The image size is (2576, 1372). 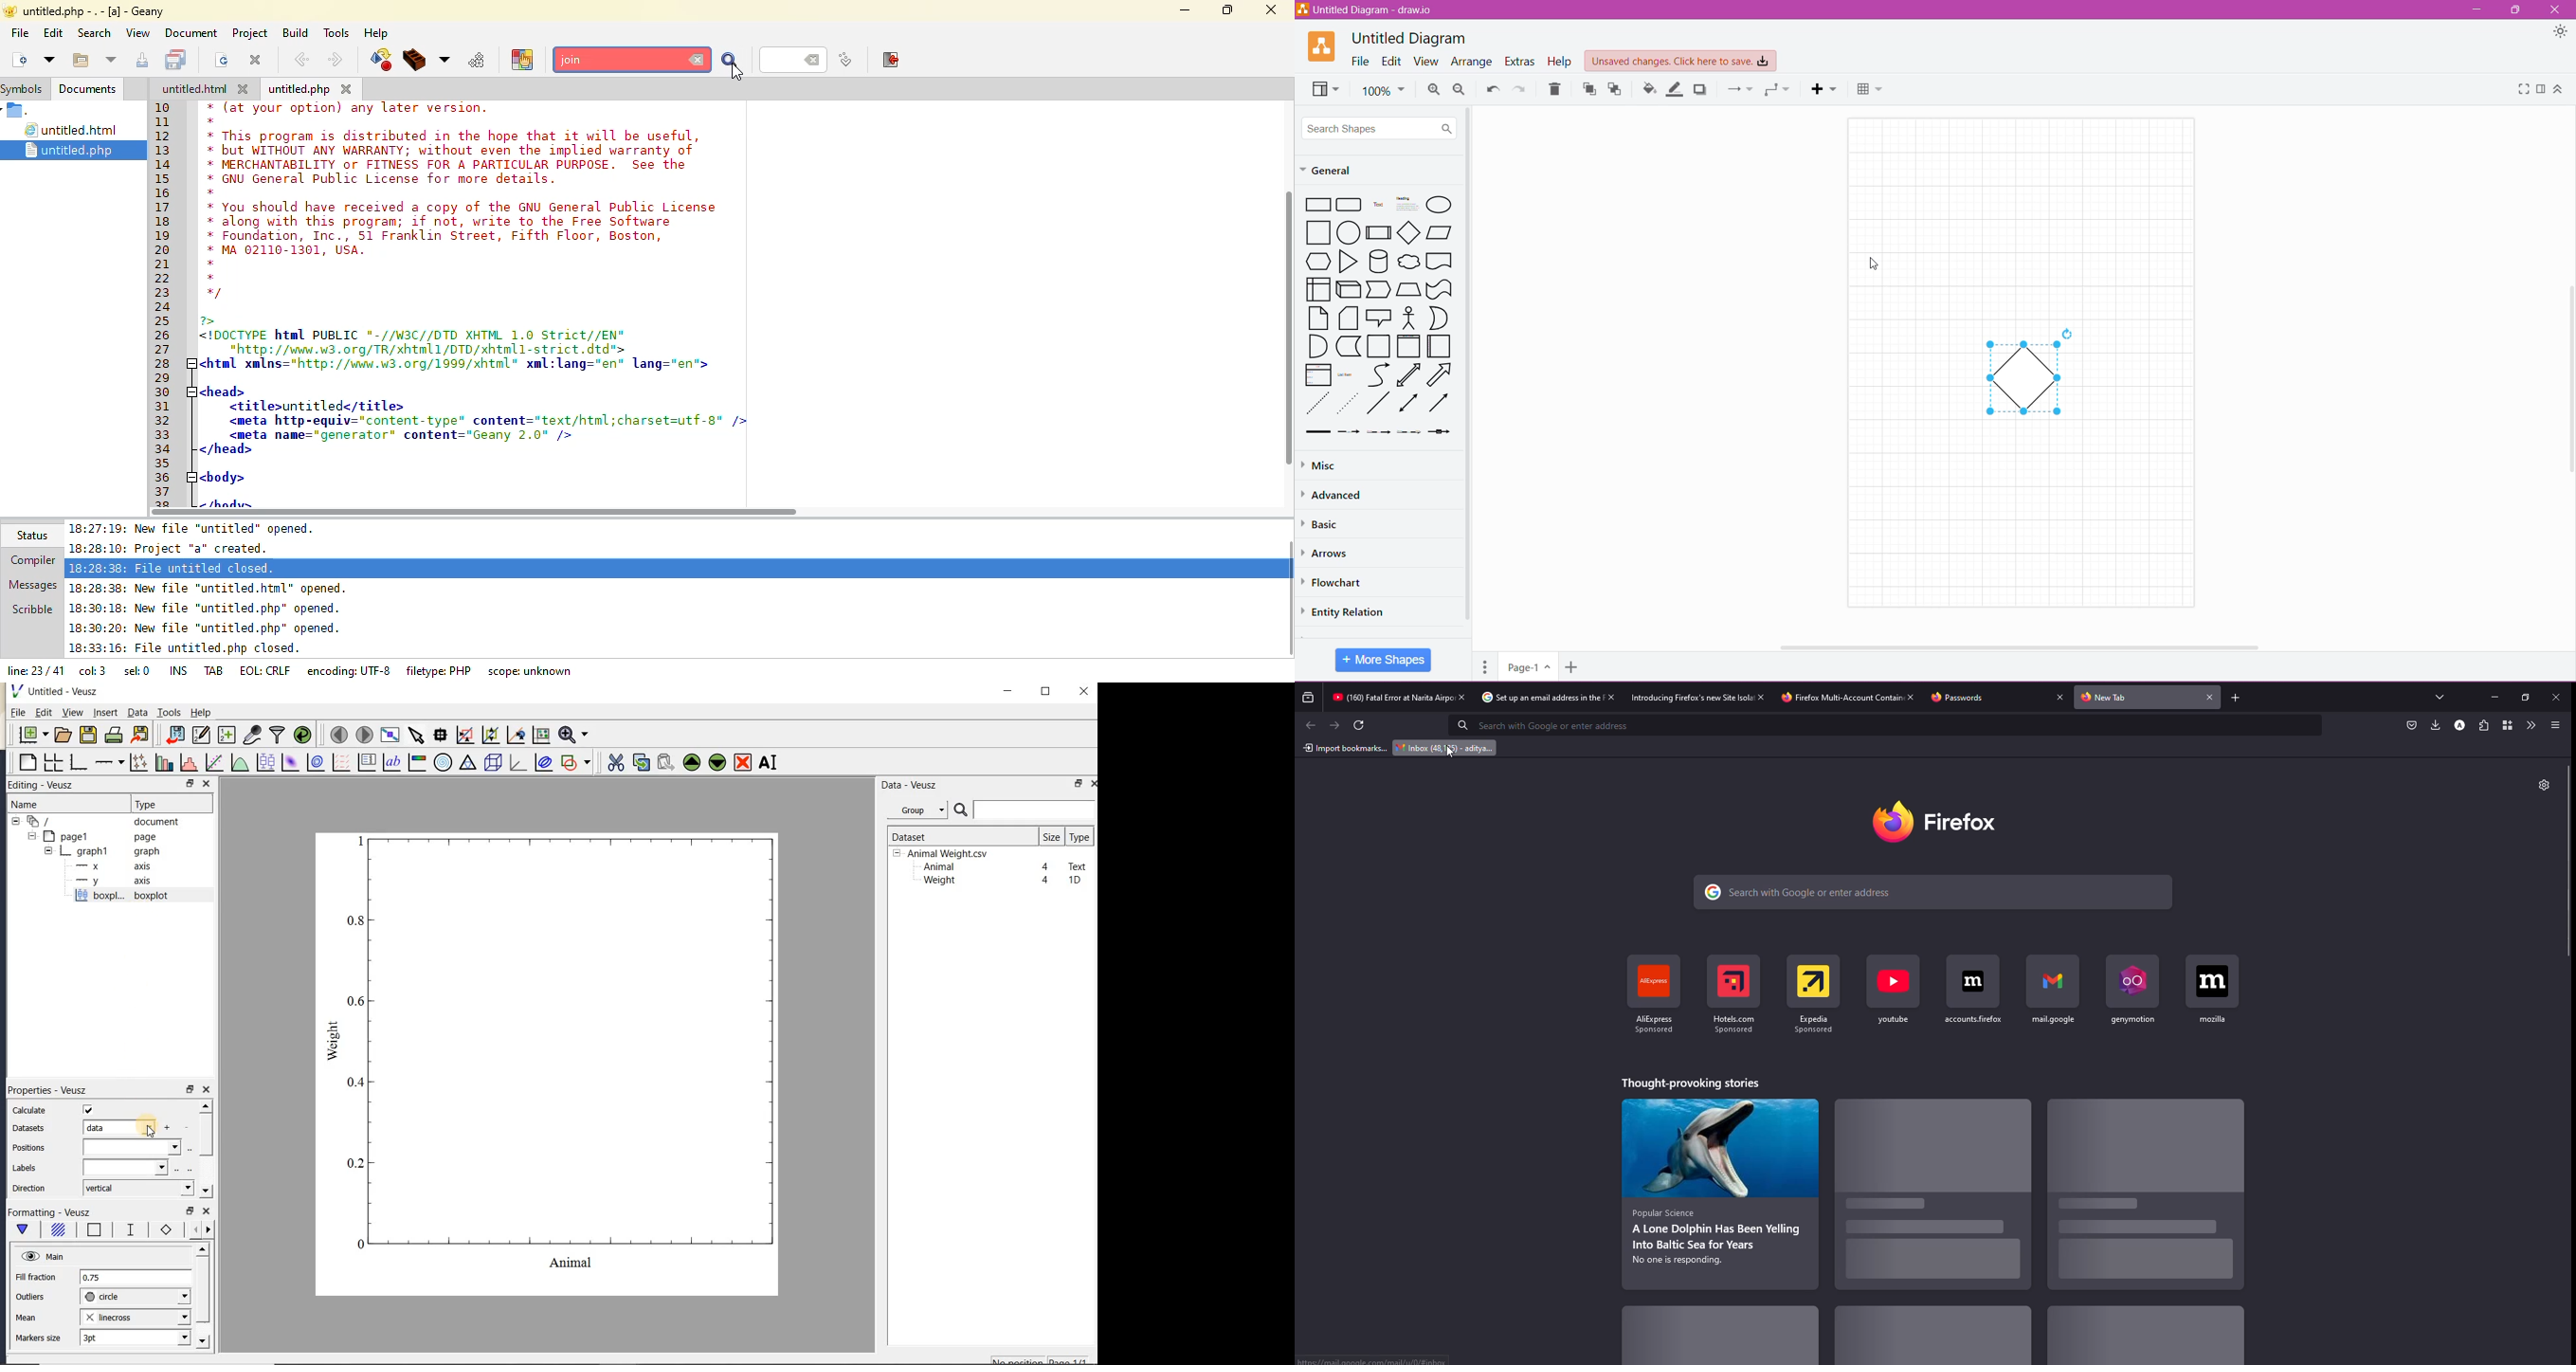 What do you see at coordinates (1327, 465) in the screenshot?
I see `Misc` at bounding box center [1327, 465].